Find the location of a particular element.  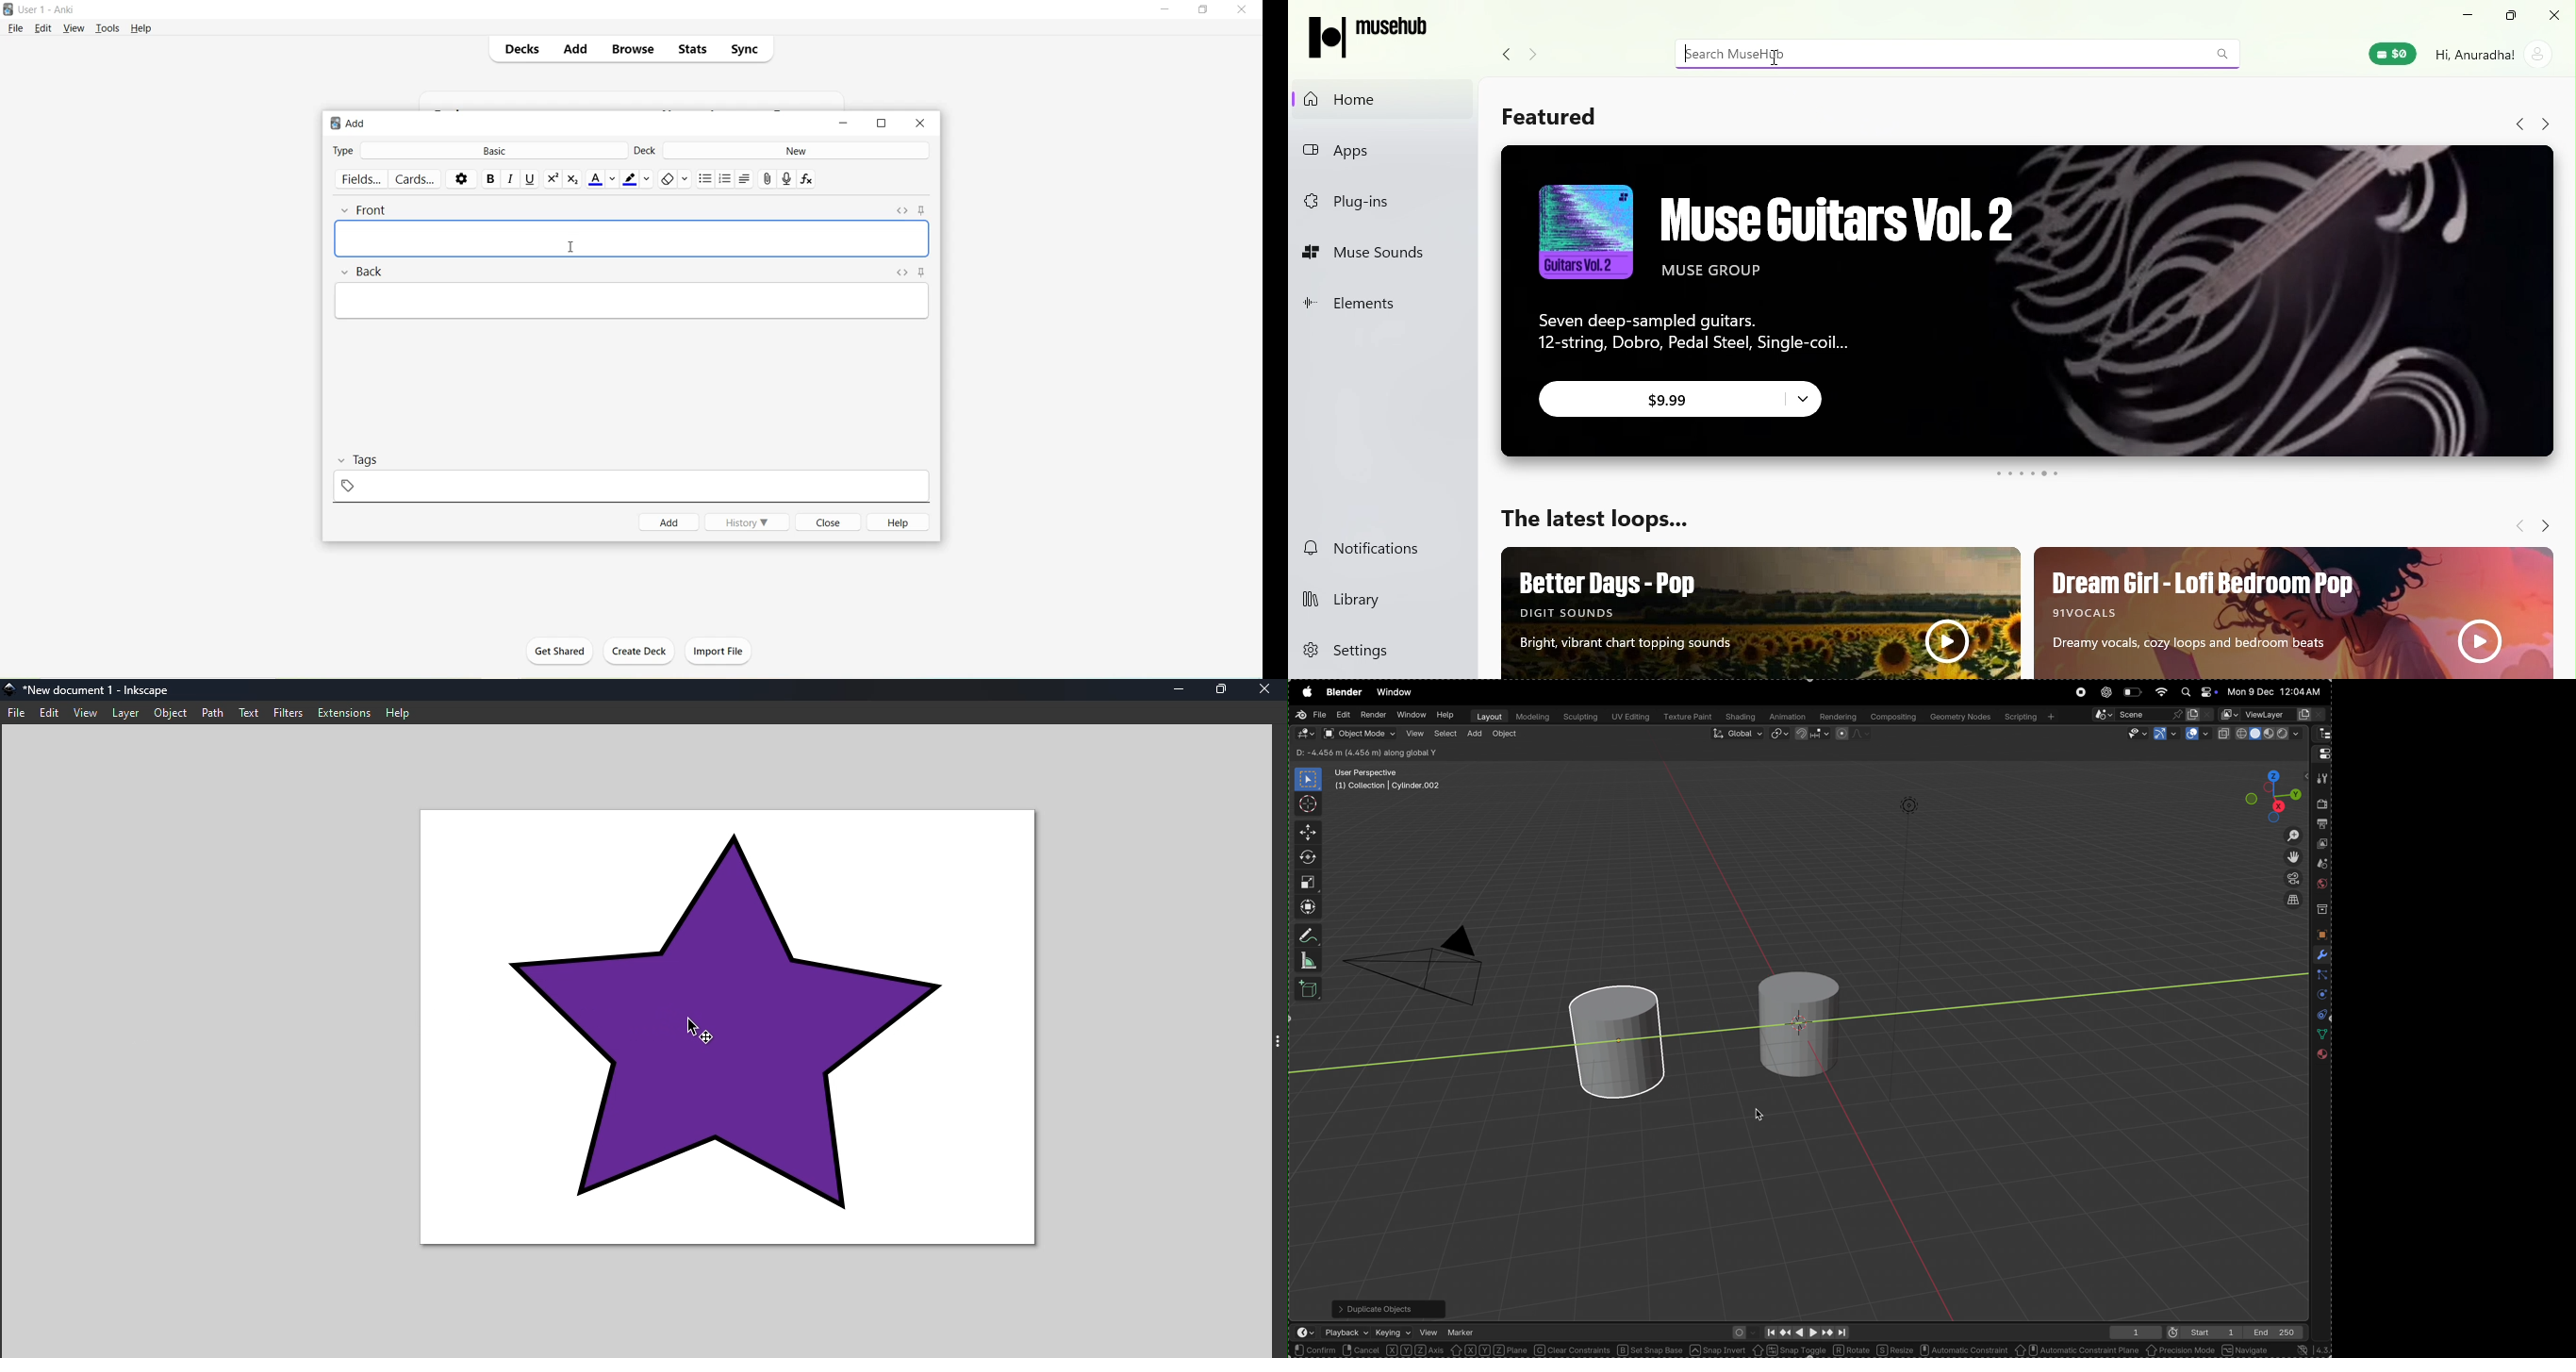

View is located at coordinates (74, 30).